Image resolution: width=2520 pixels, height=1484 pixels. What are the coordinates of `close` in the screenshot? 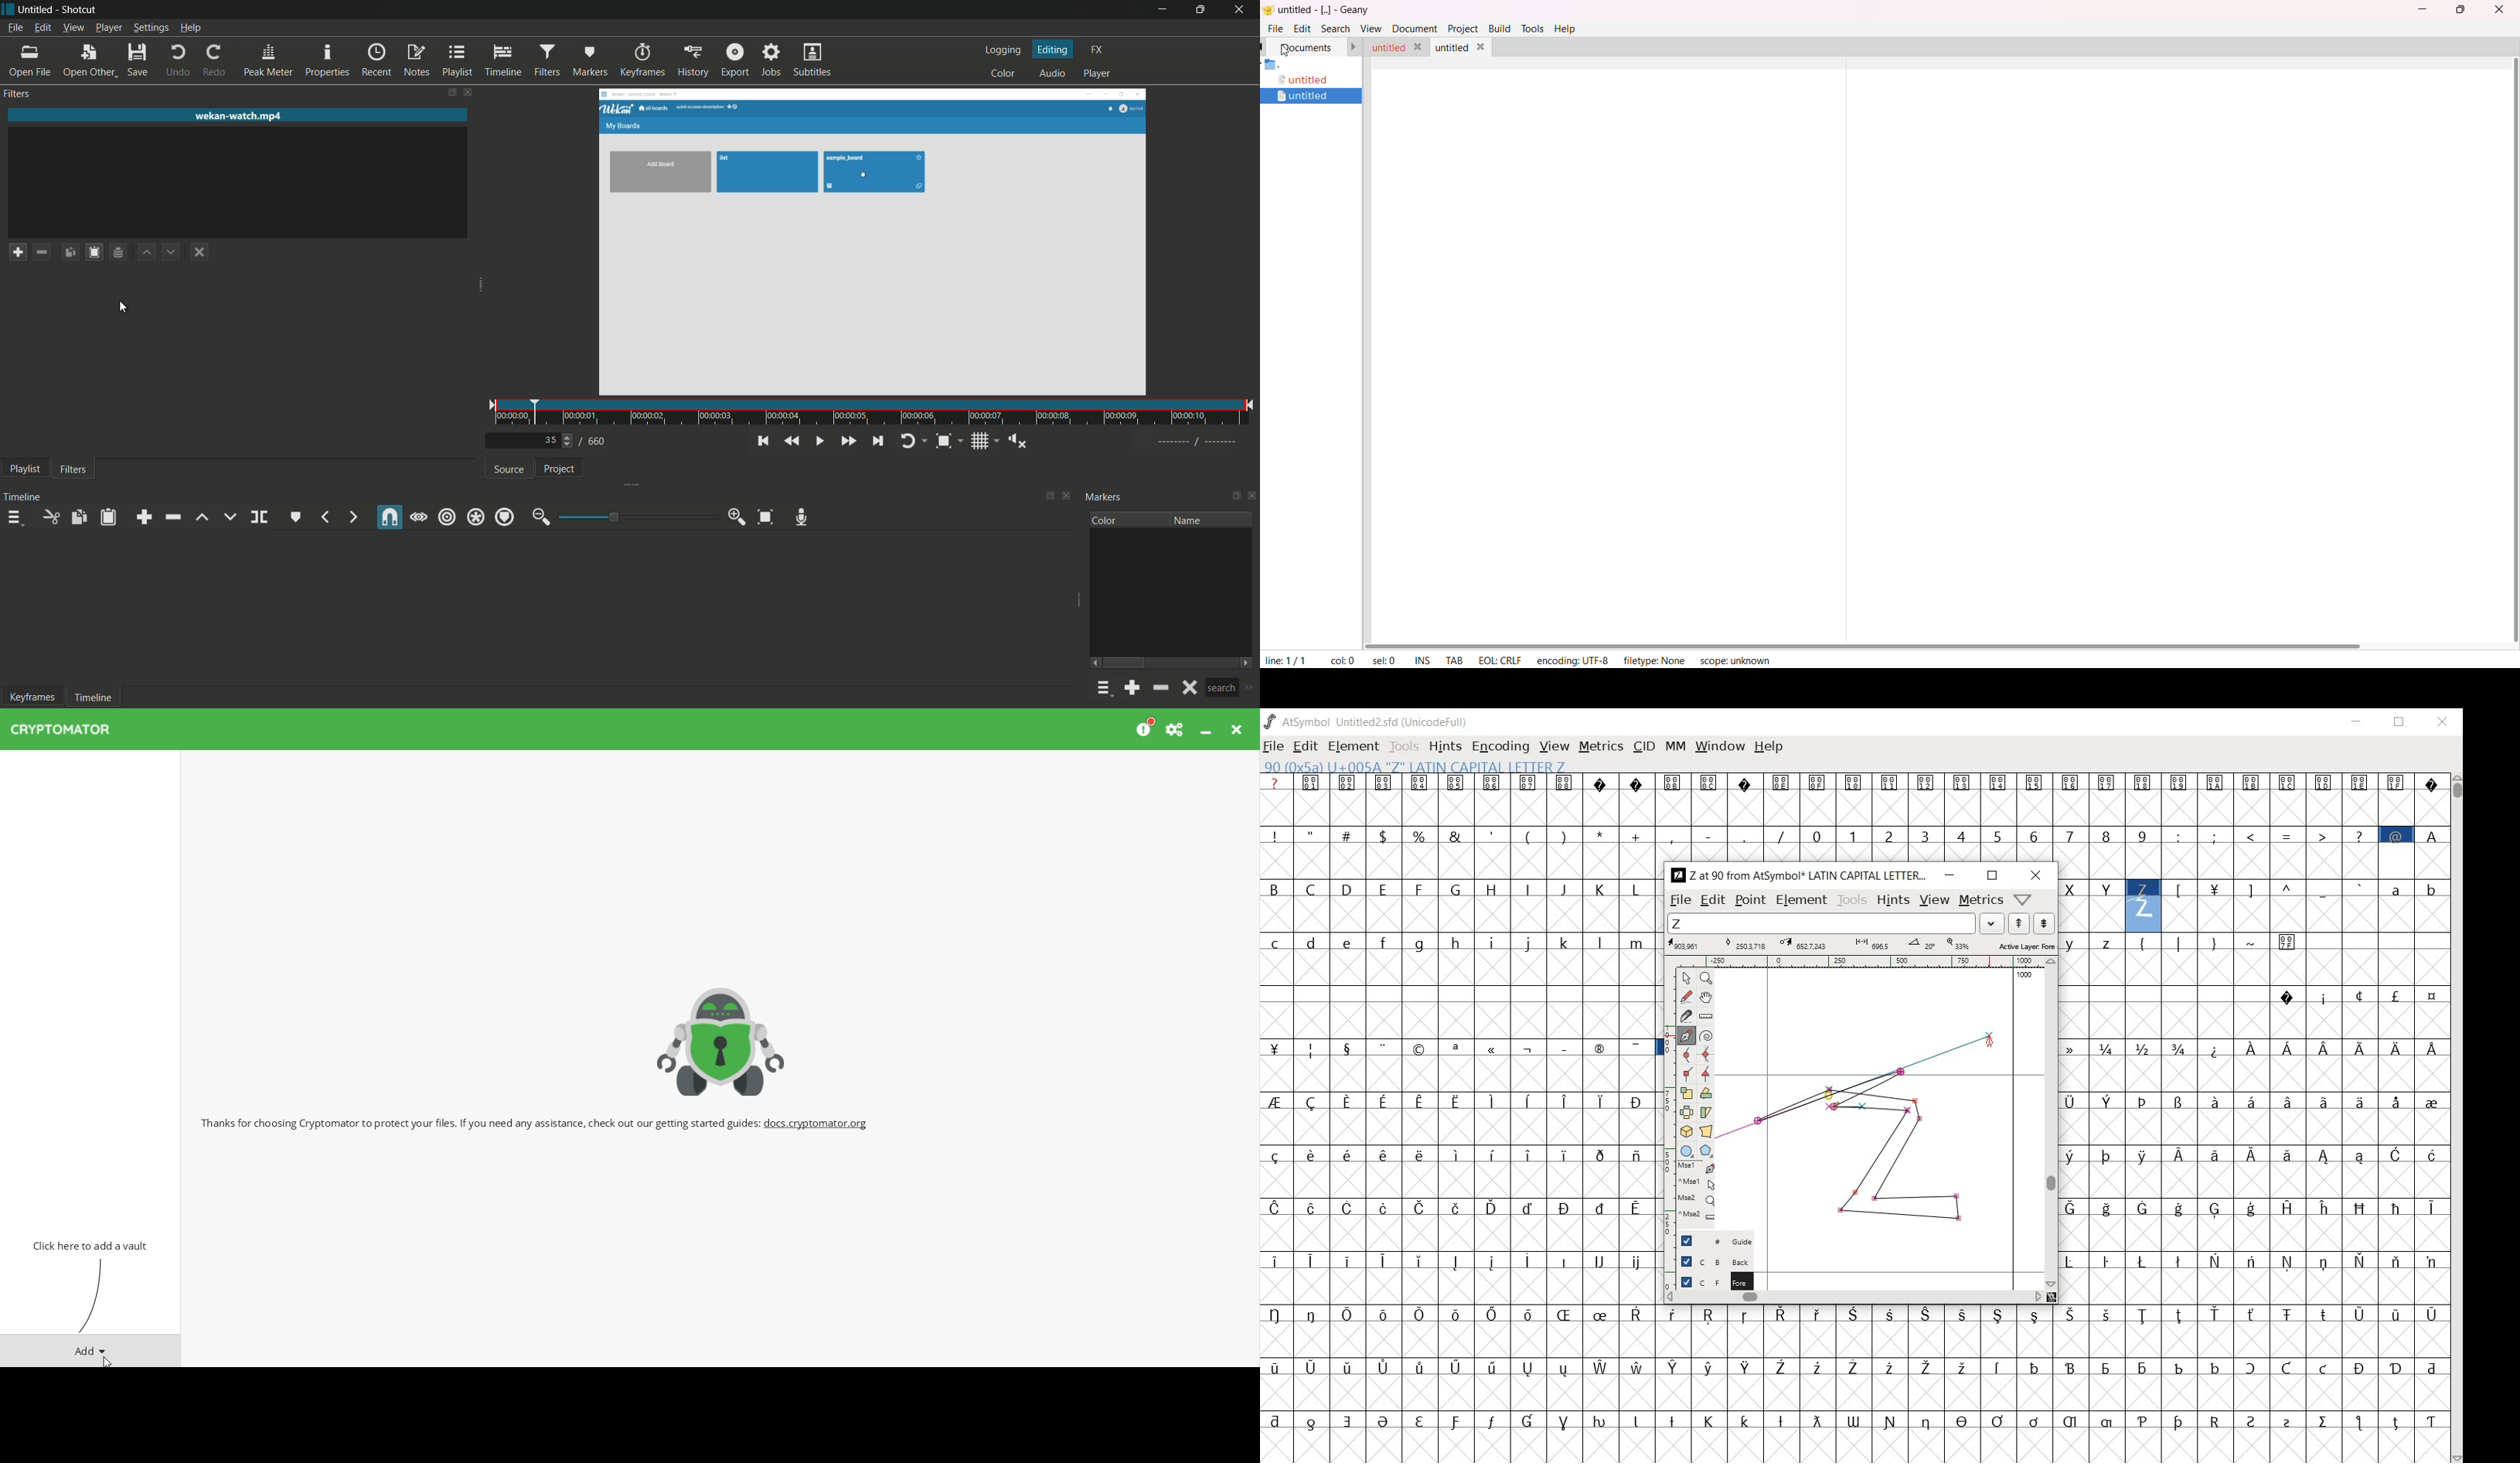 It's located at (2443, 721).